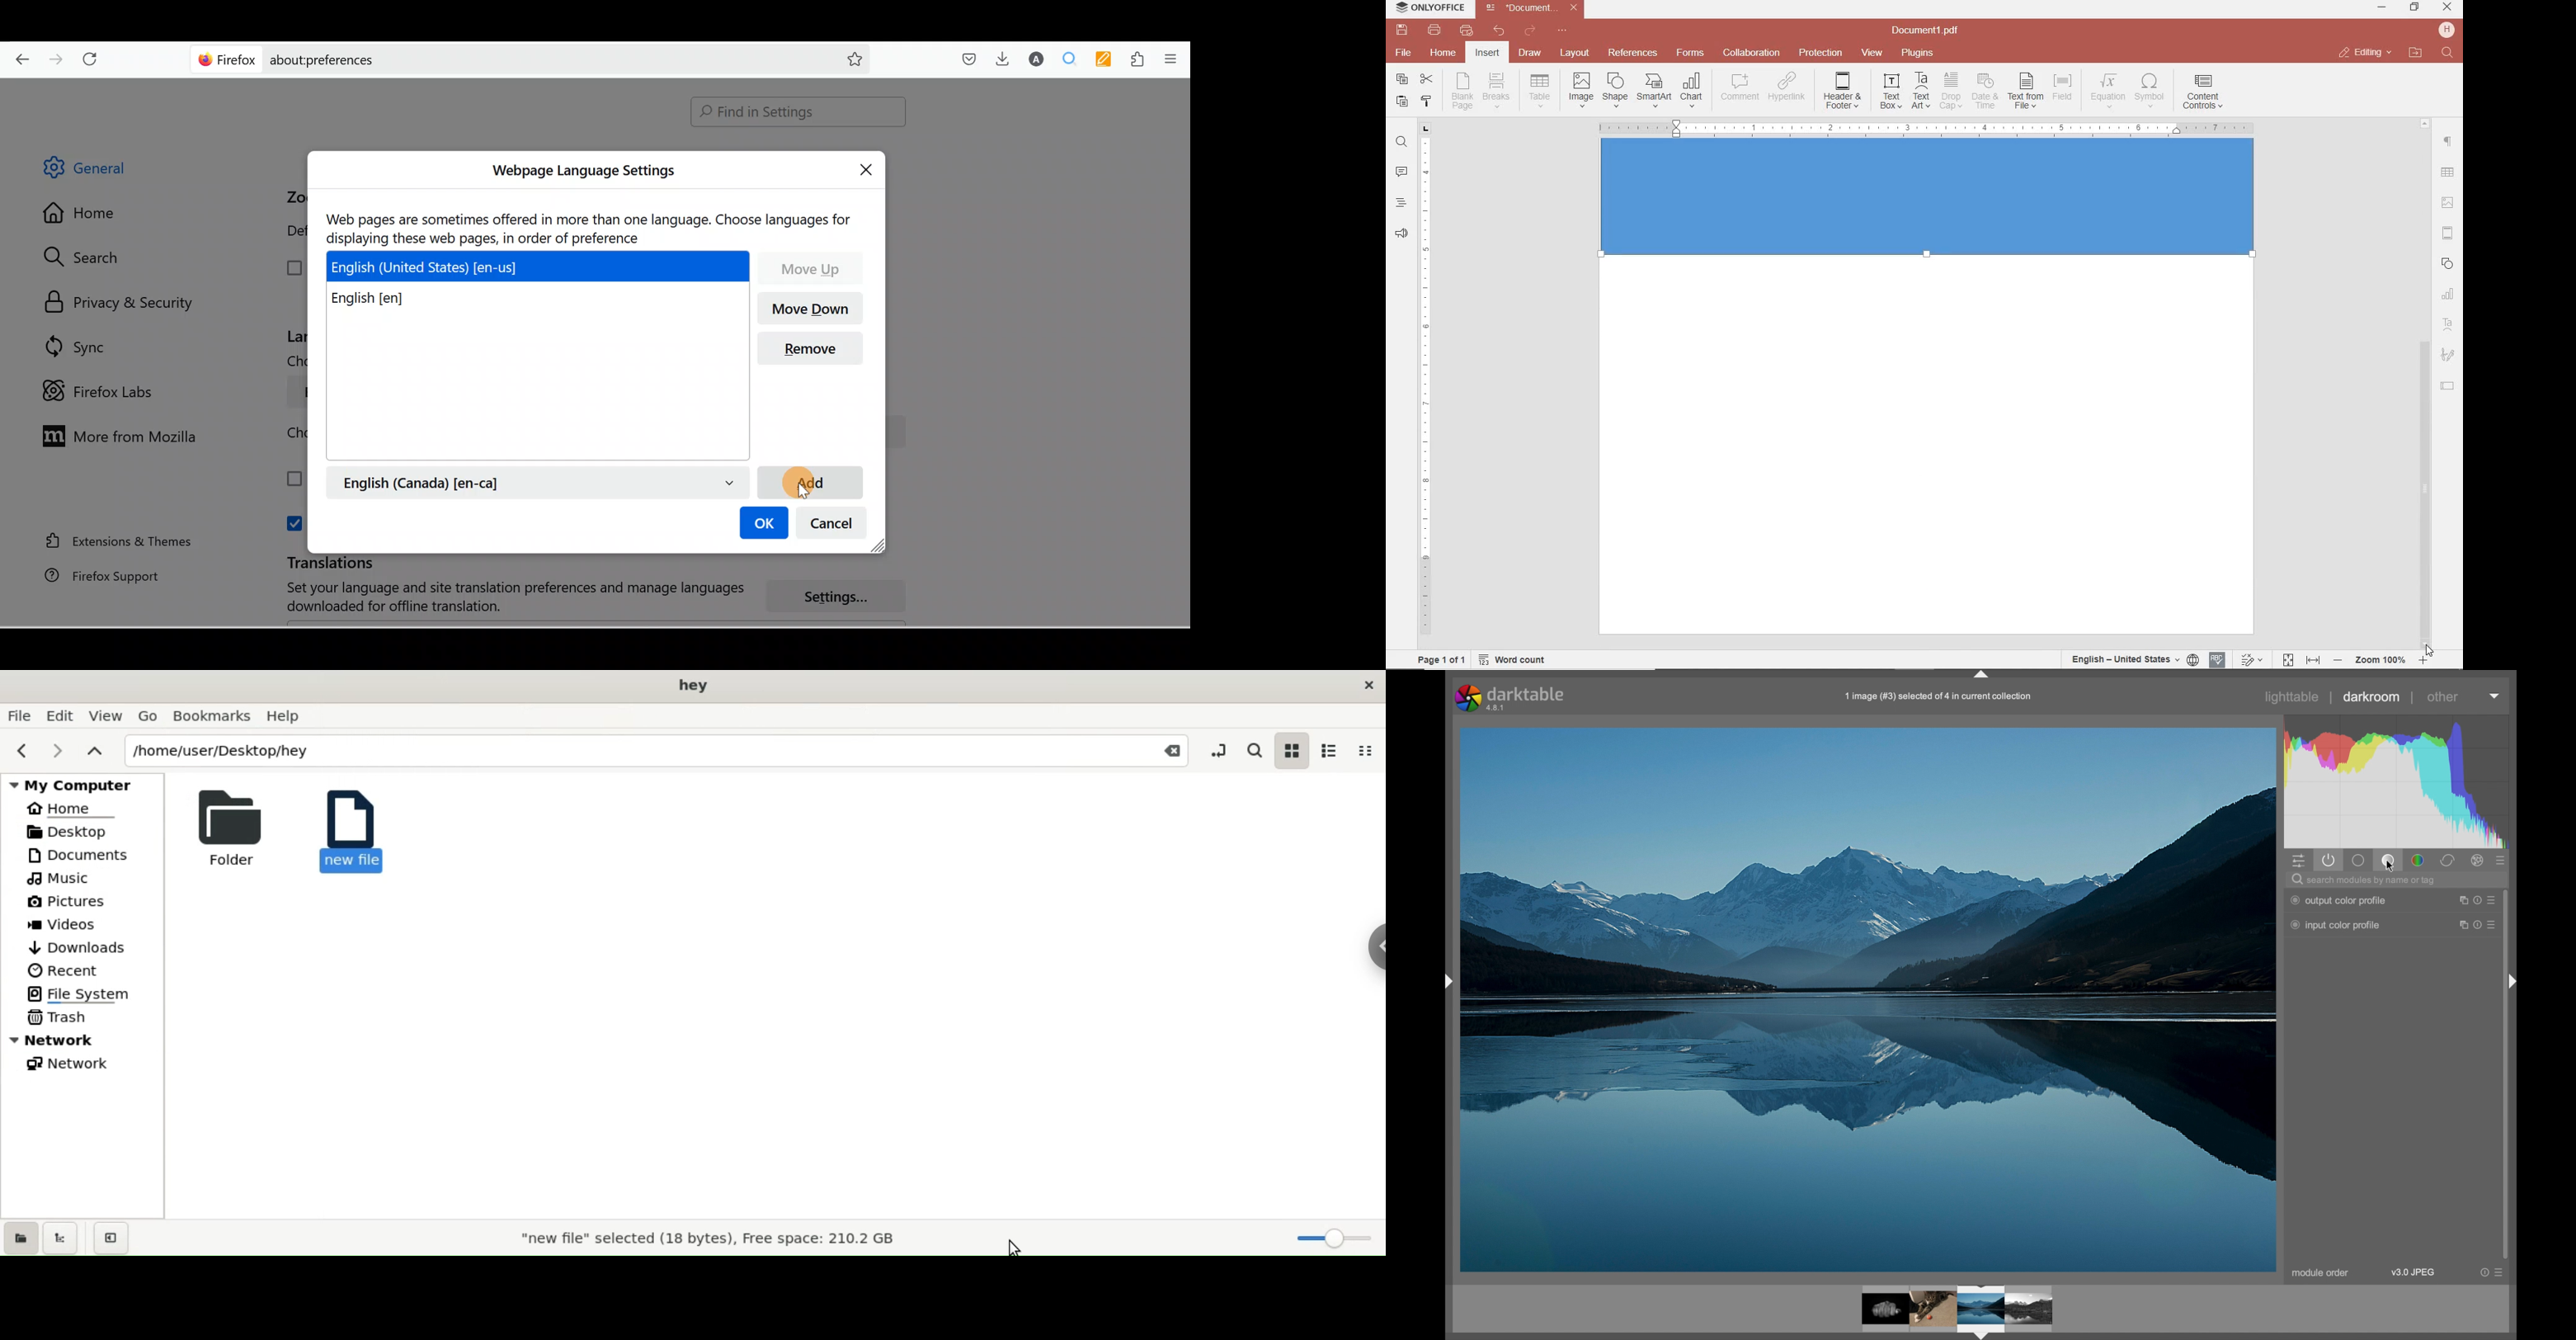 Image resolution: width=2576 pixels, height=1344 pixels. I want to click on drag handle, so click(2514, 981).